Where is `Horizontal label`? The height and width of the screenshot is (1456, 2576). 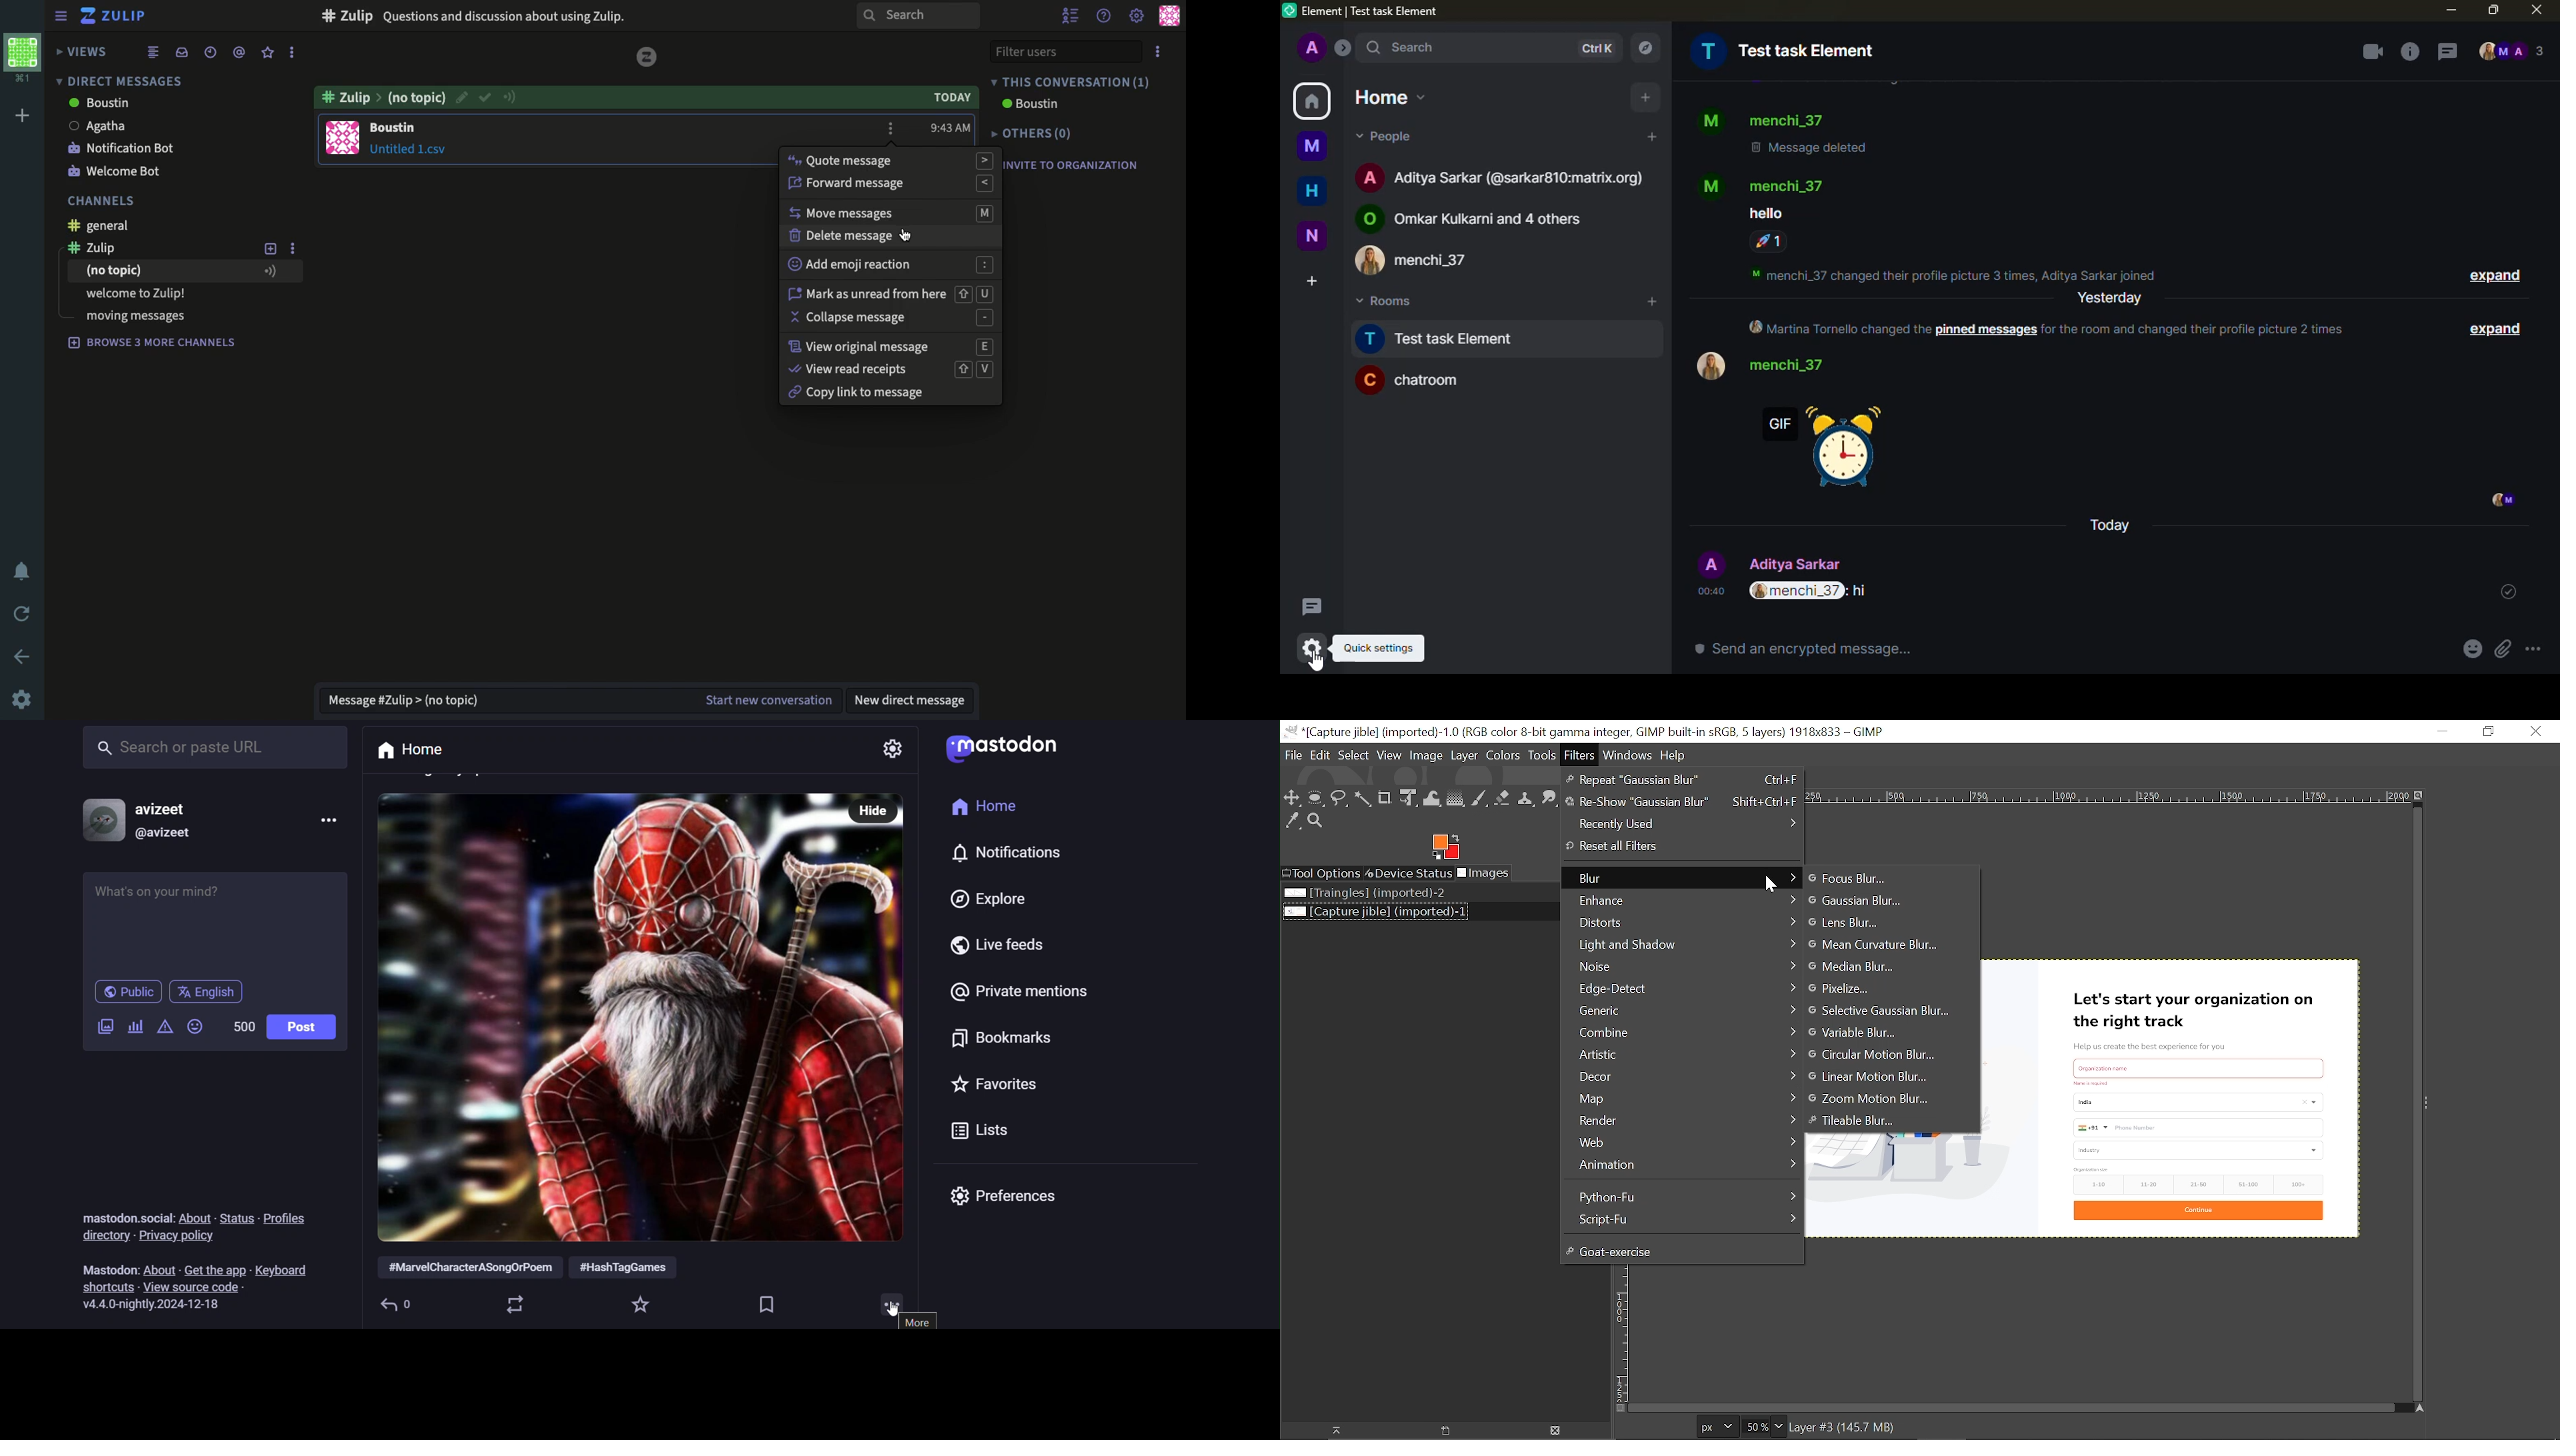
Horizontal label is located at coordinates (2106, 797).